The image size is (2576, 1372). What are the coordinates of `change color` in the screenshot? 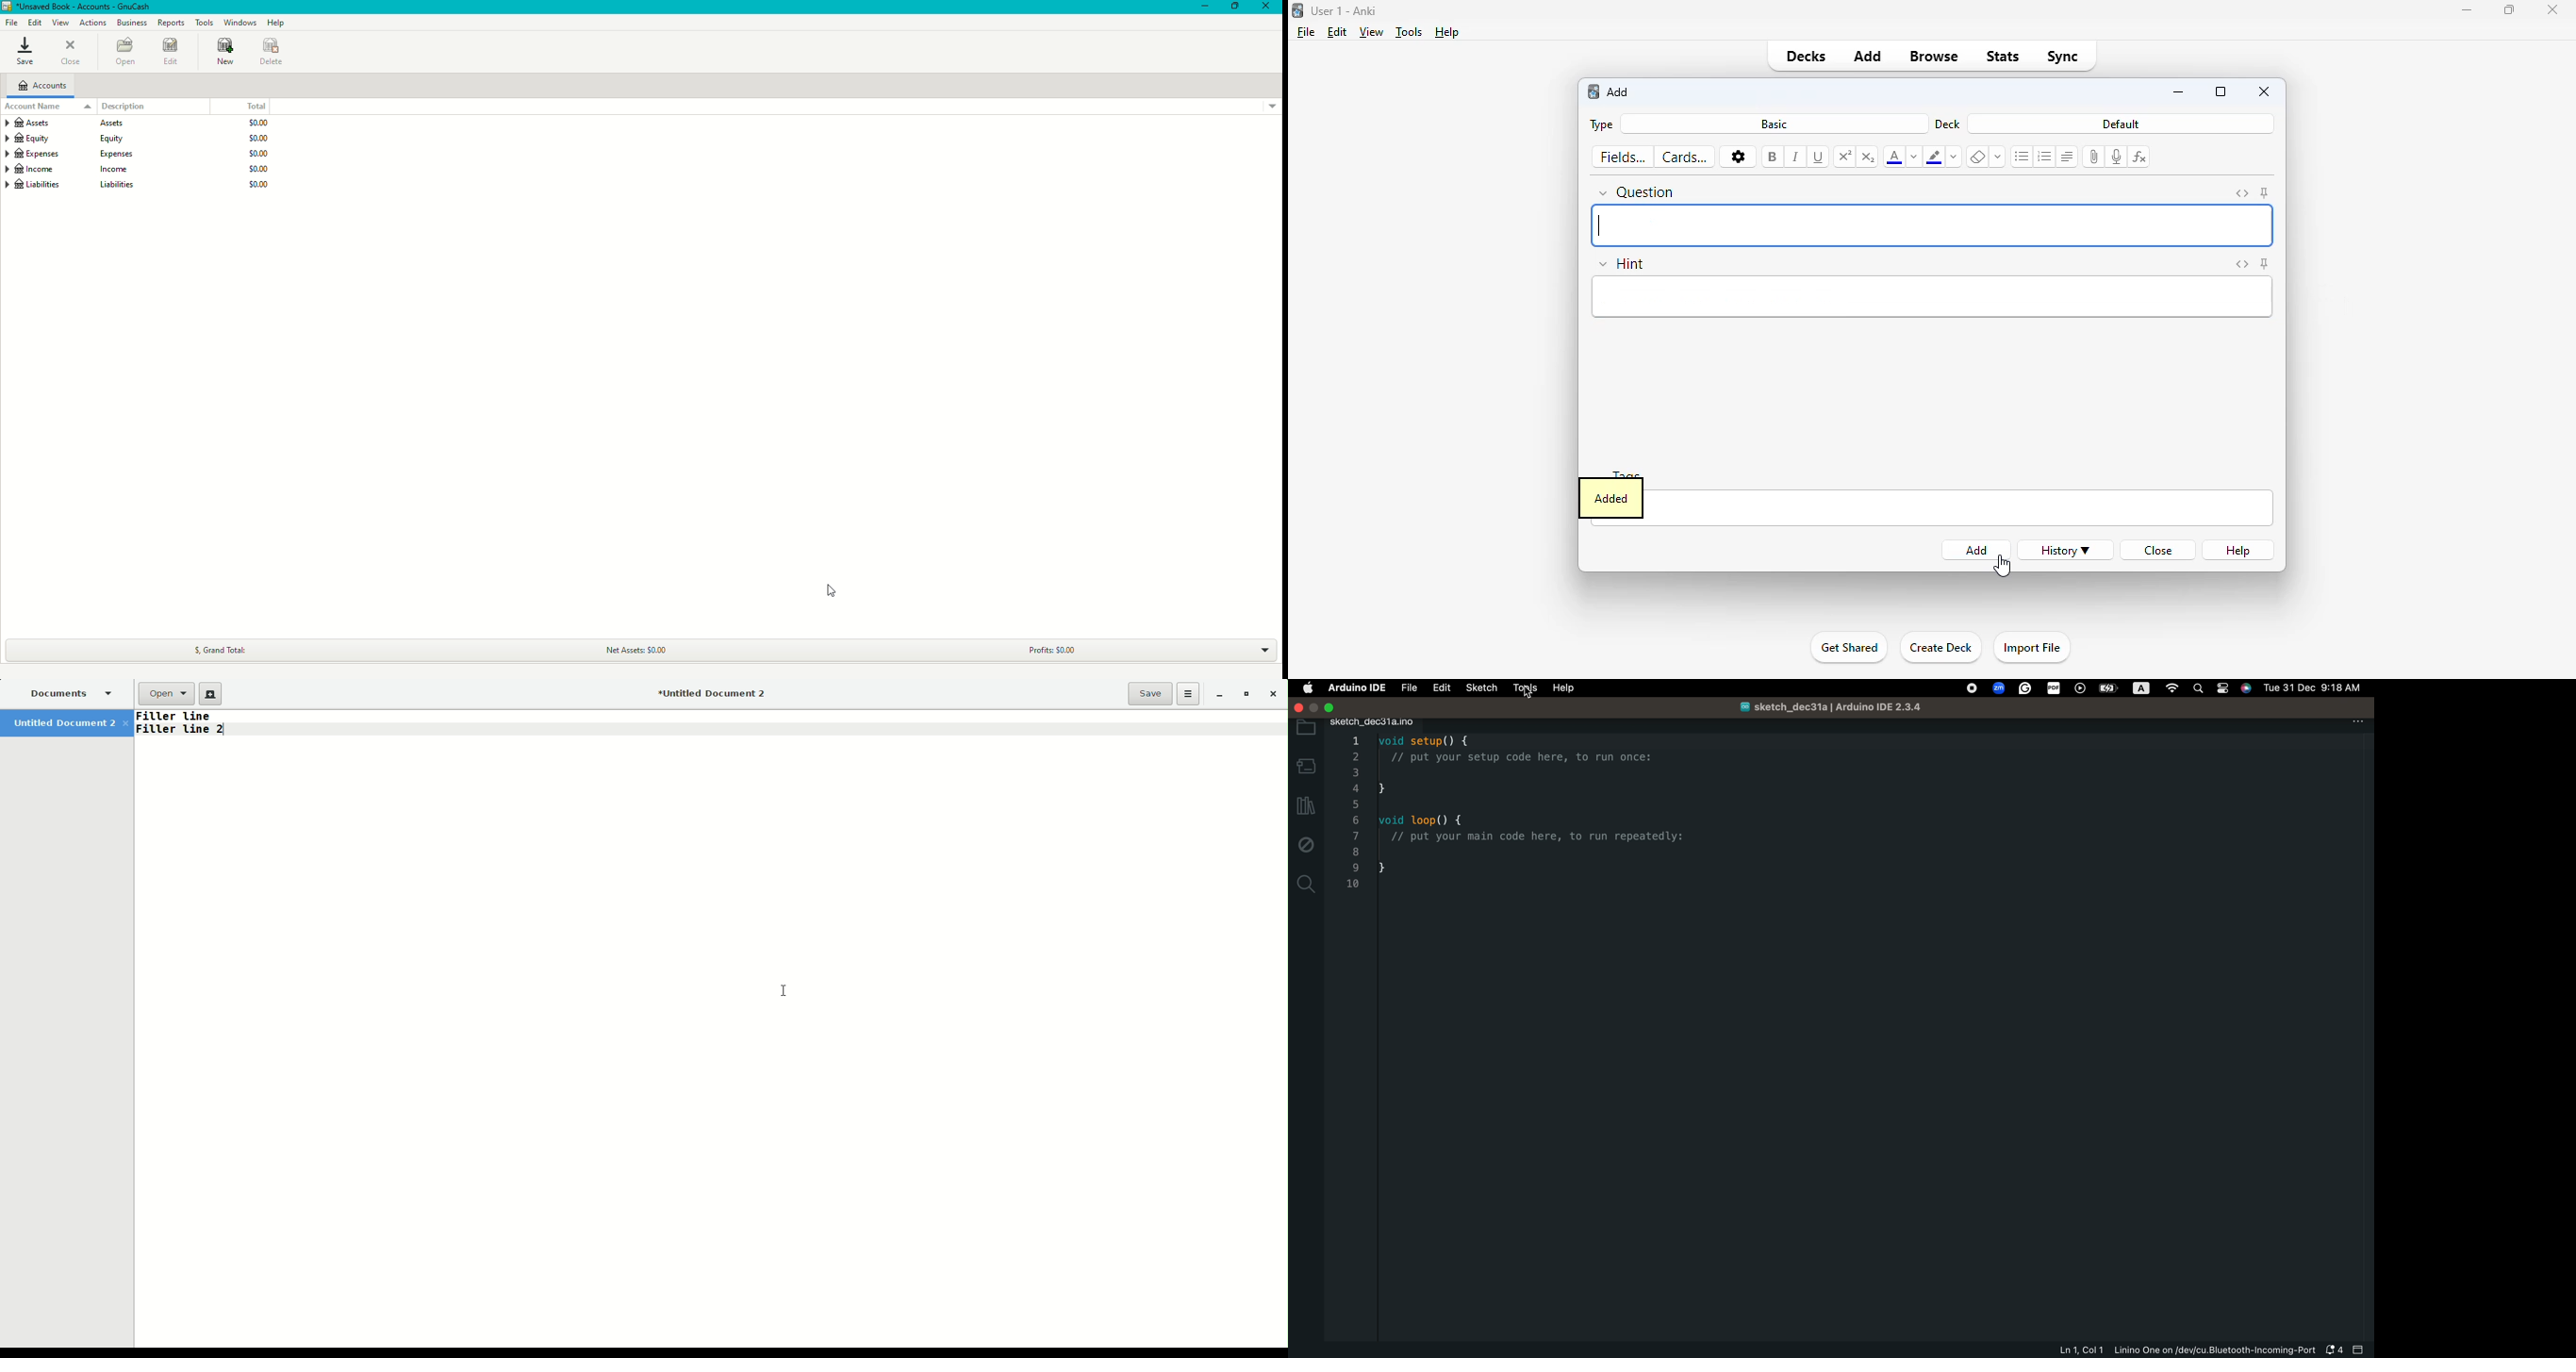 It's located at (1914, 157).